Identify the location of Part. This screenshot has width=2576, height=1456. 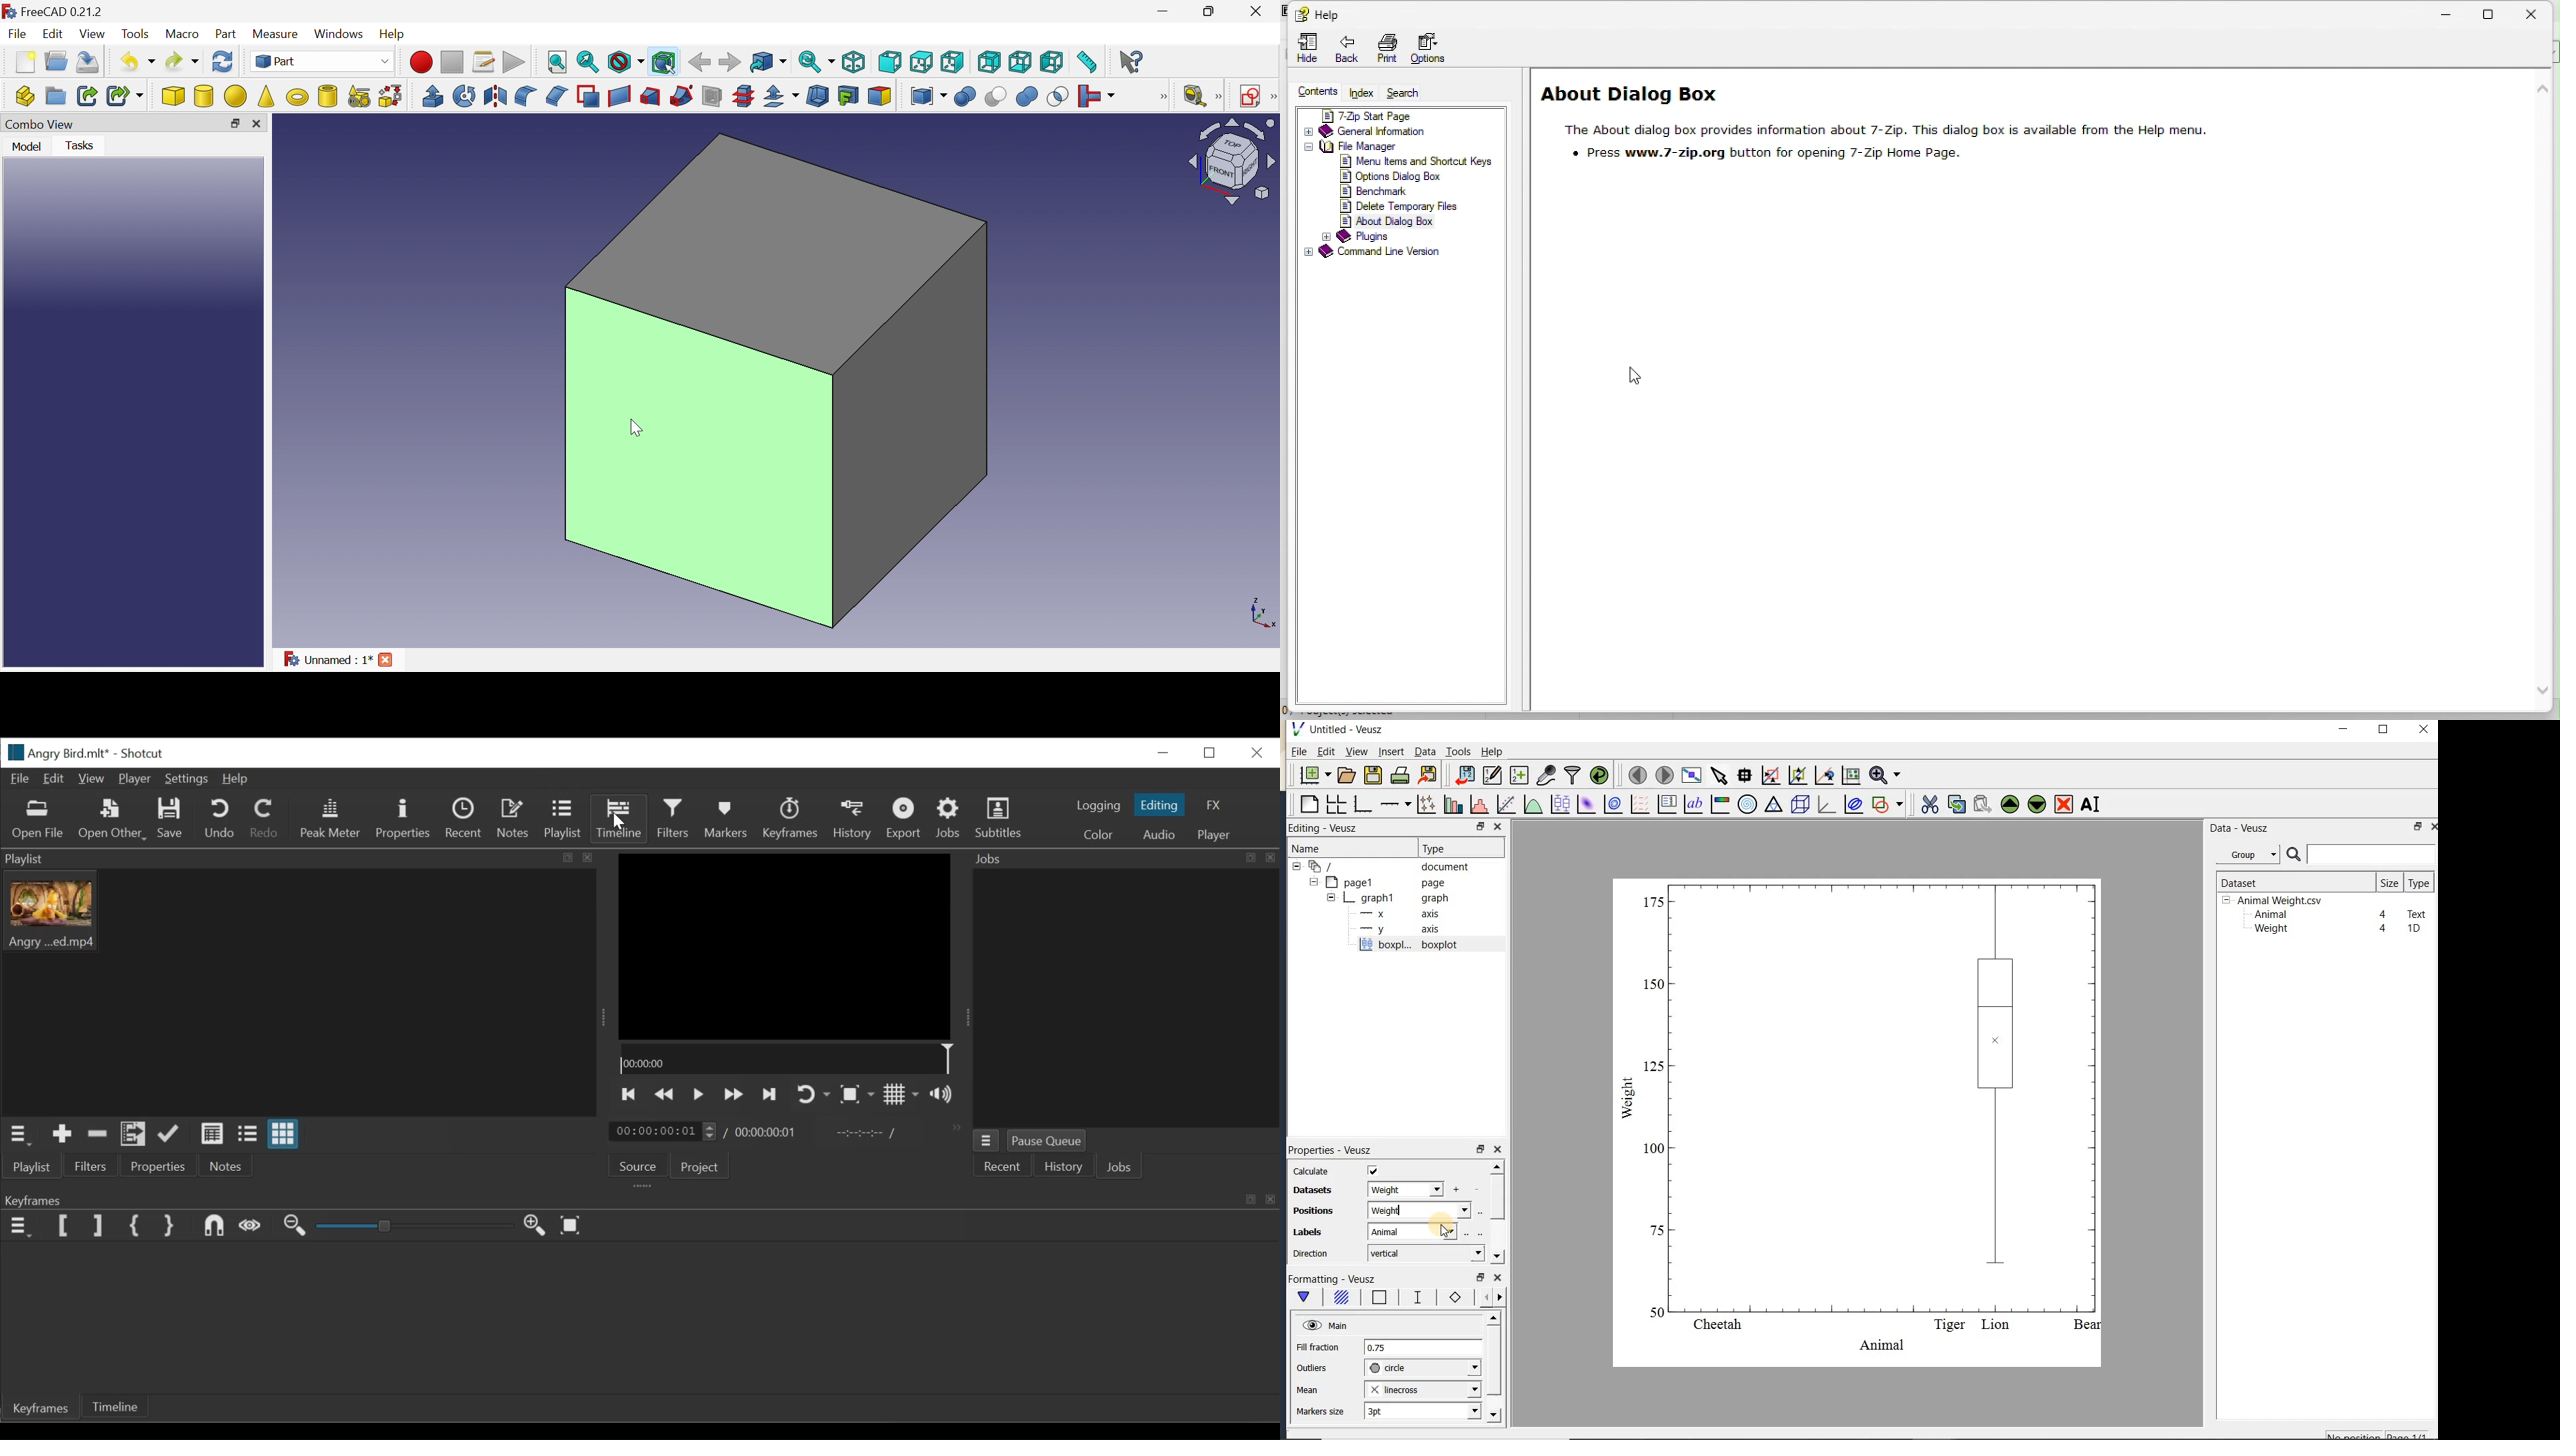
(226, 35).